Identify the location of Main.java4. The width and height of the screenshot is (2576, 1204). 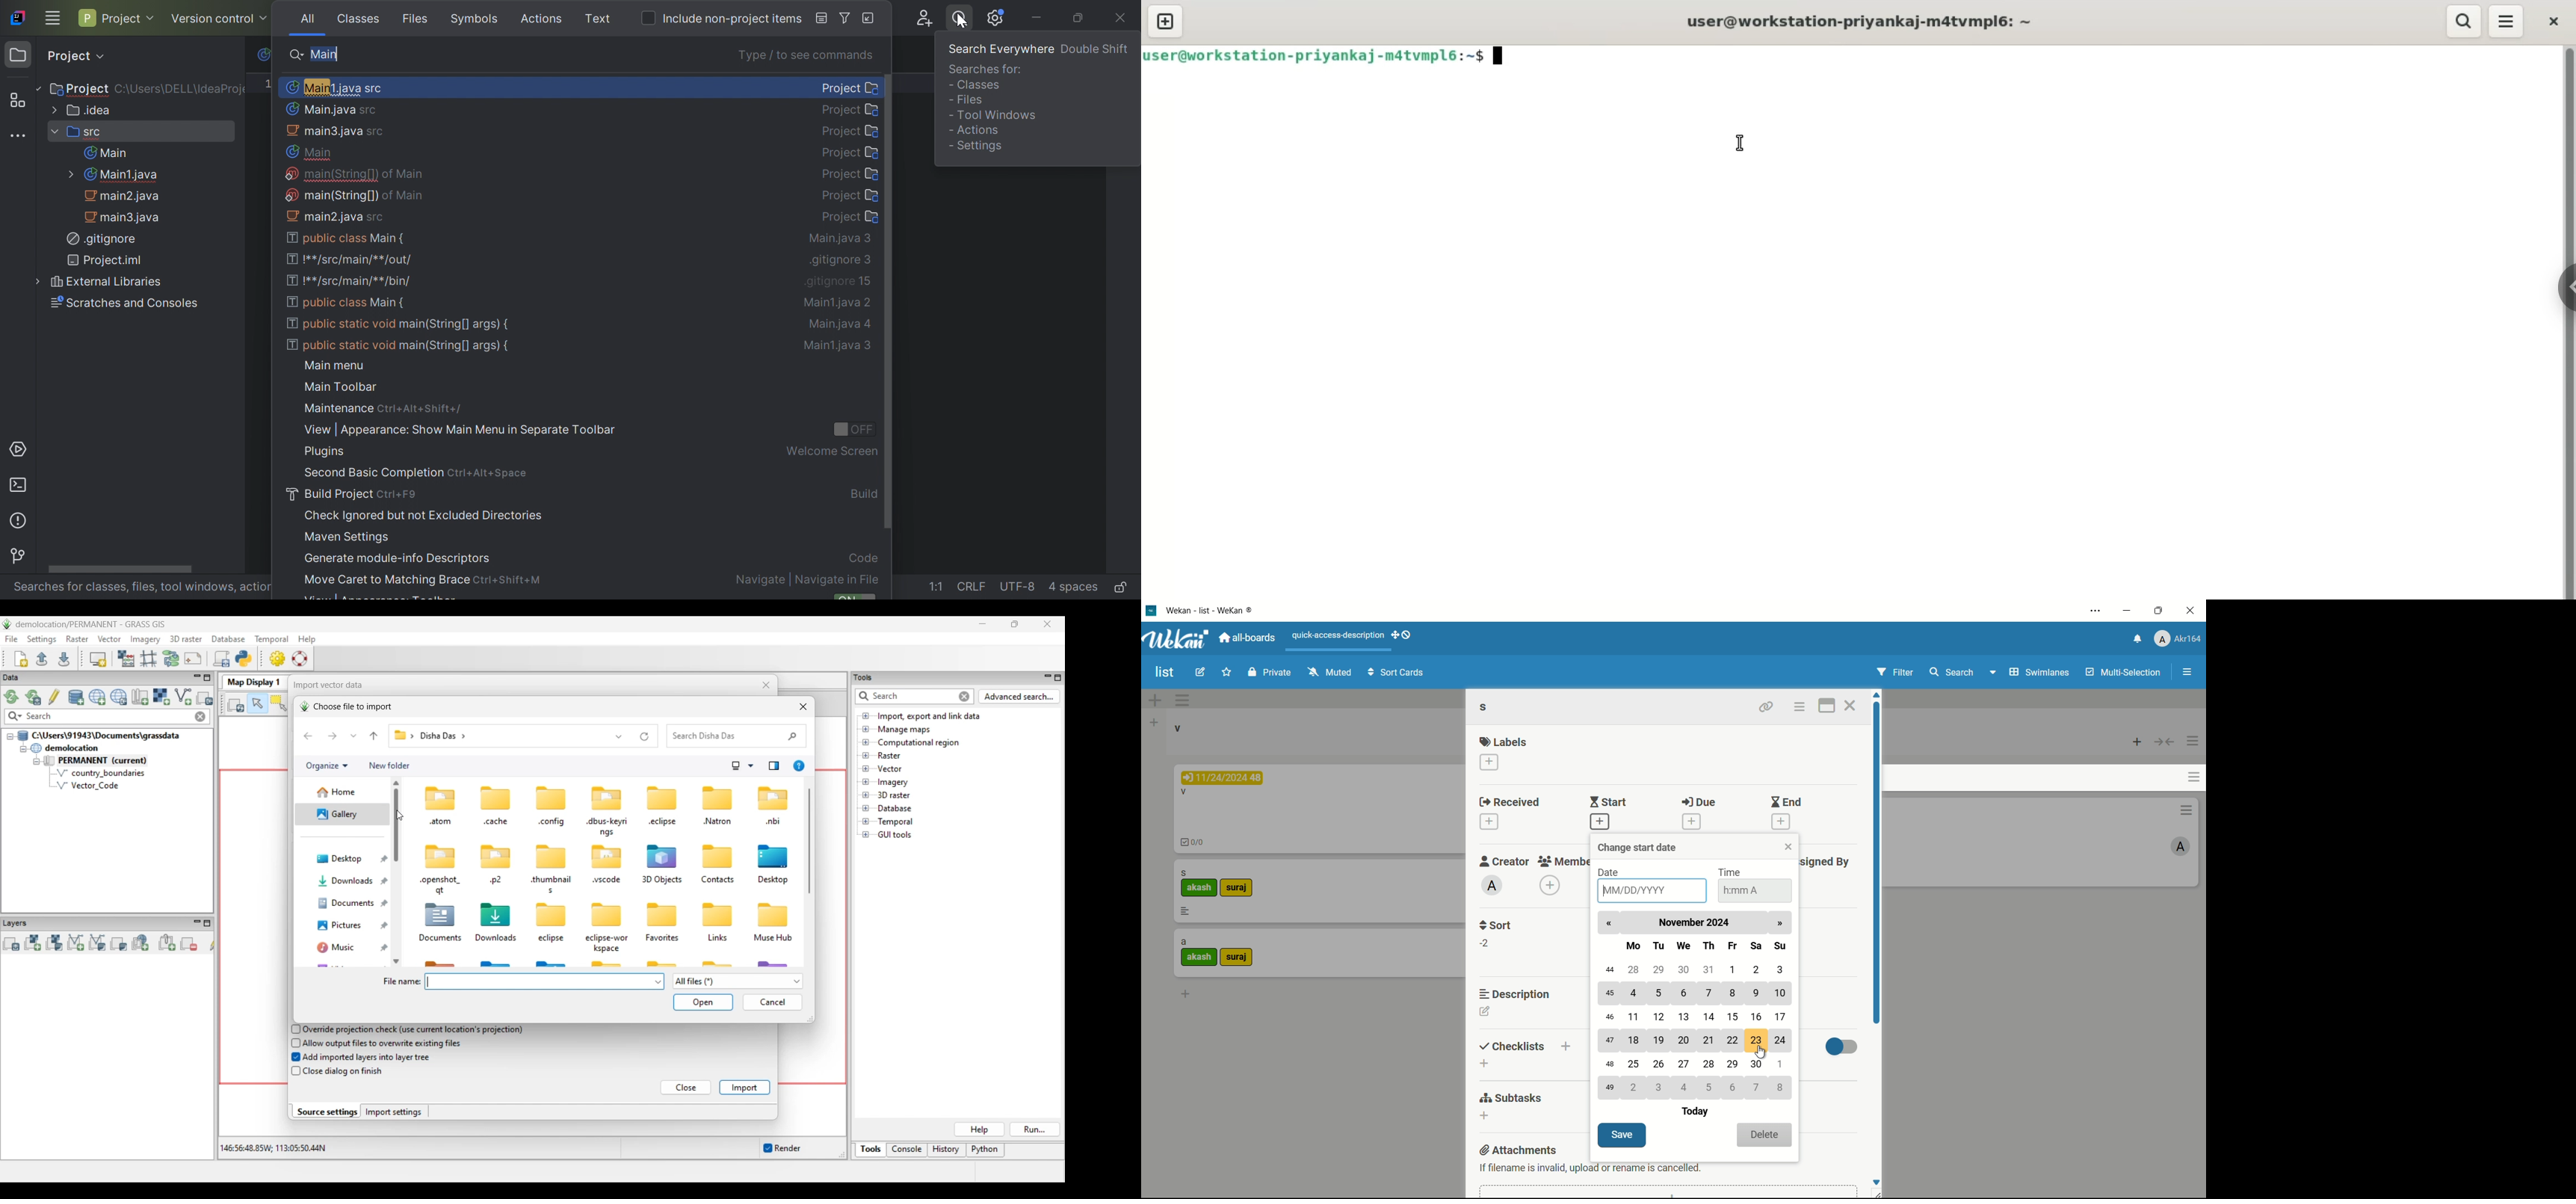
(843, 326).